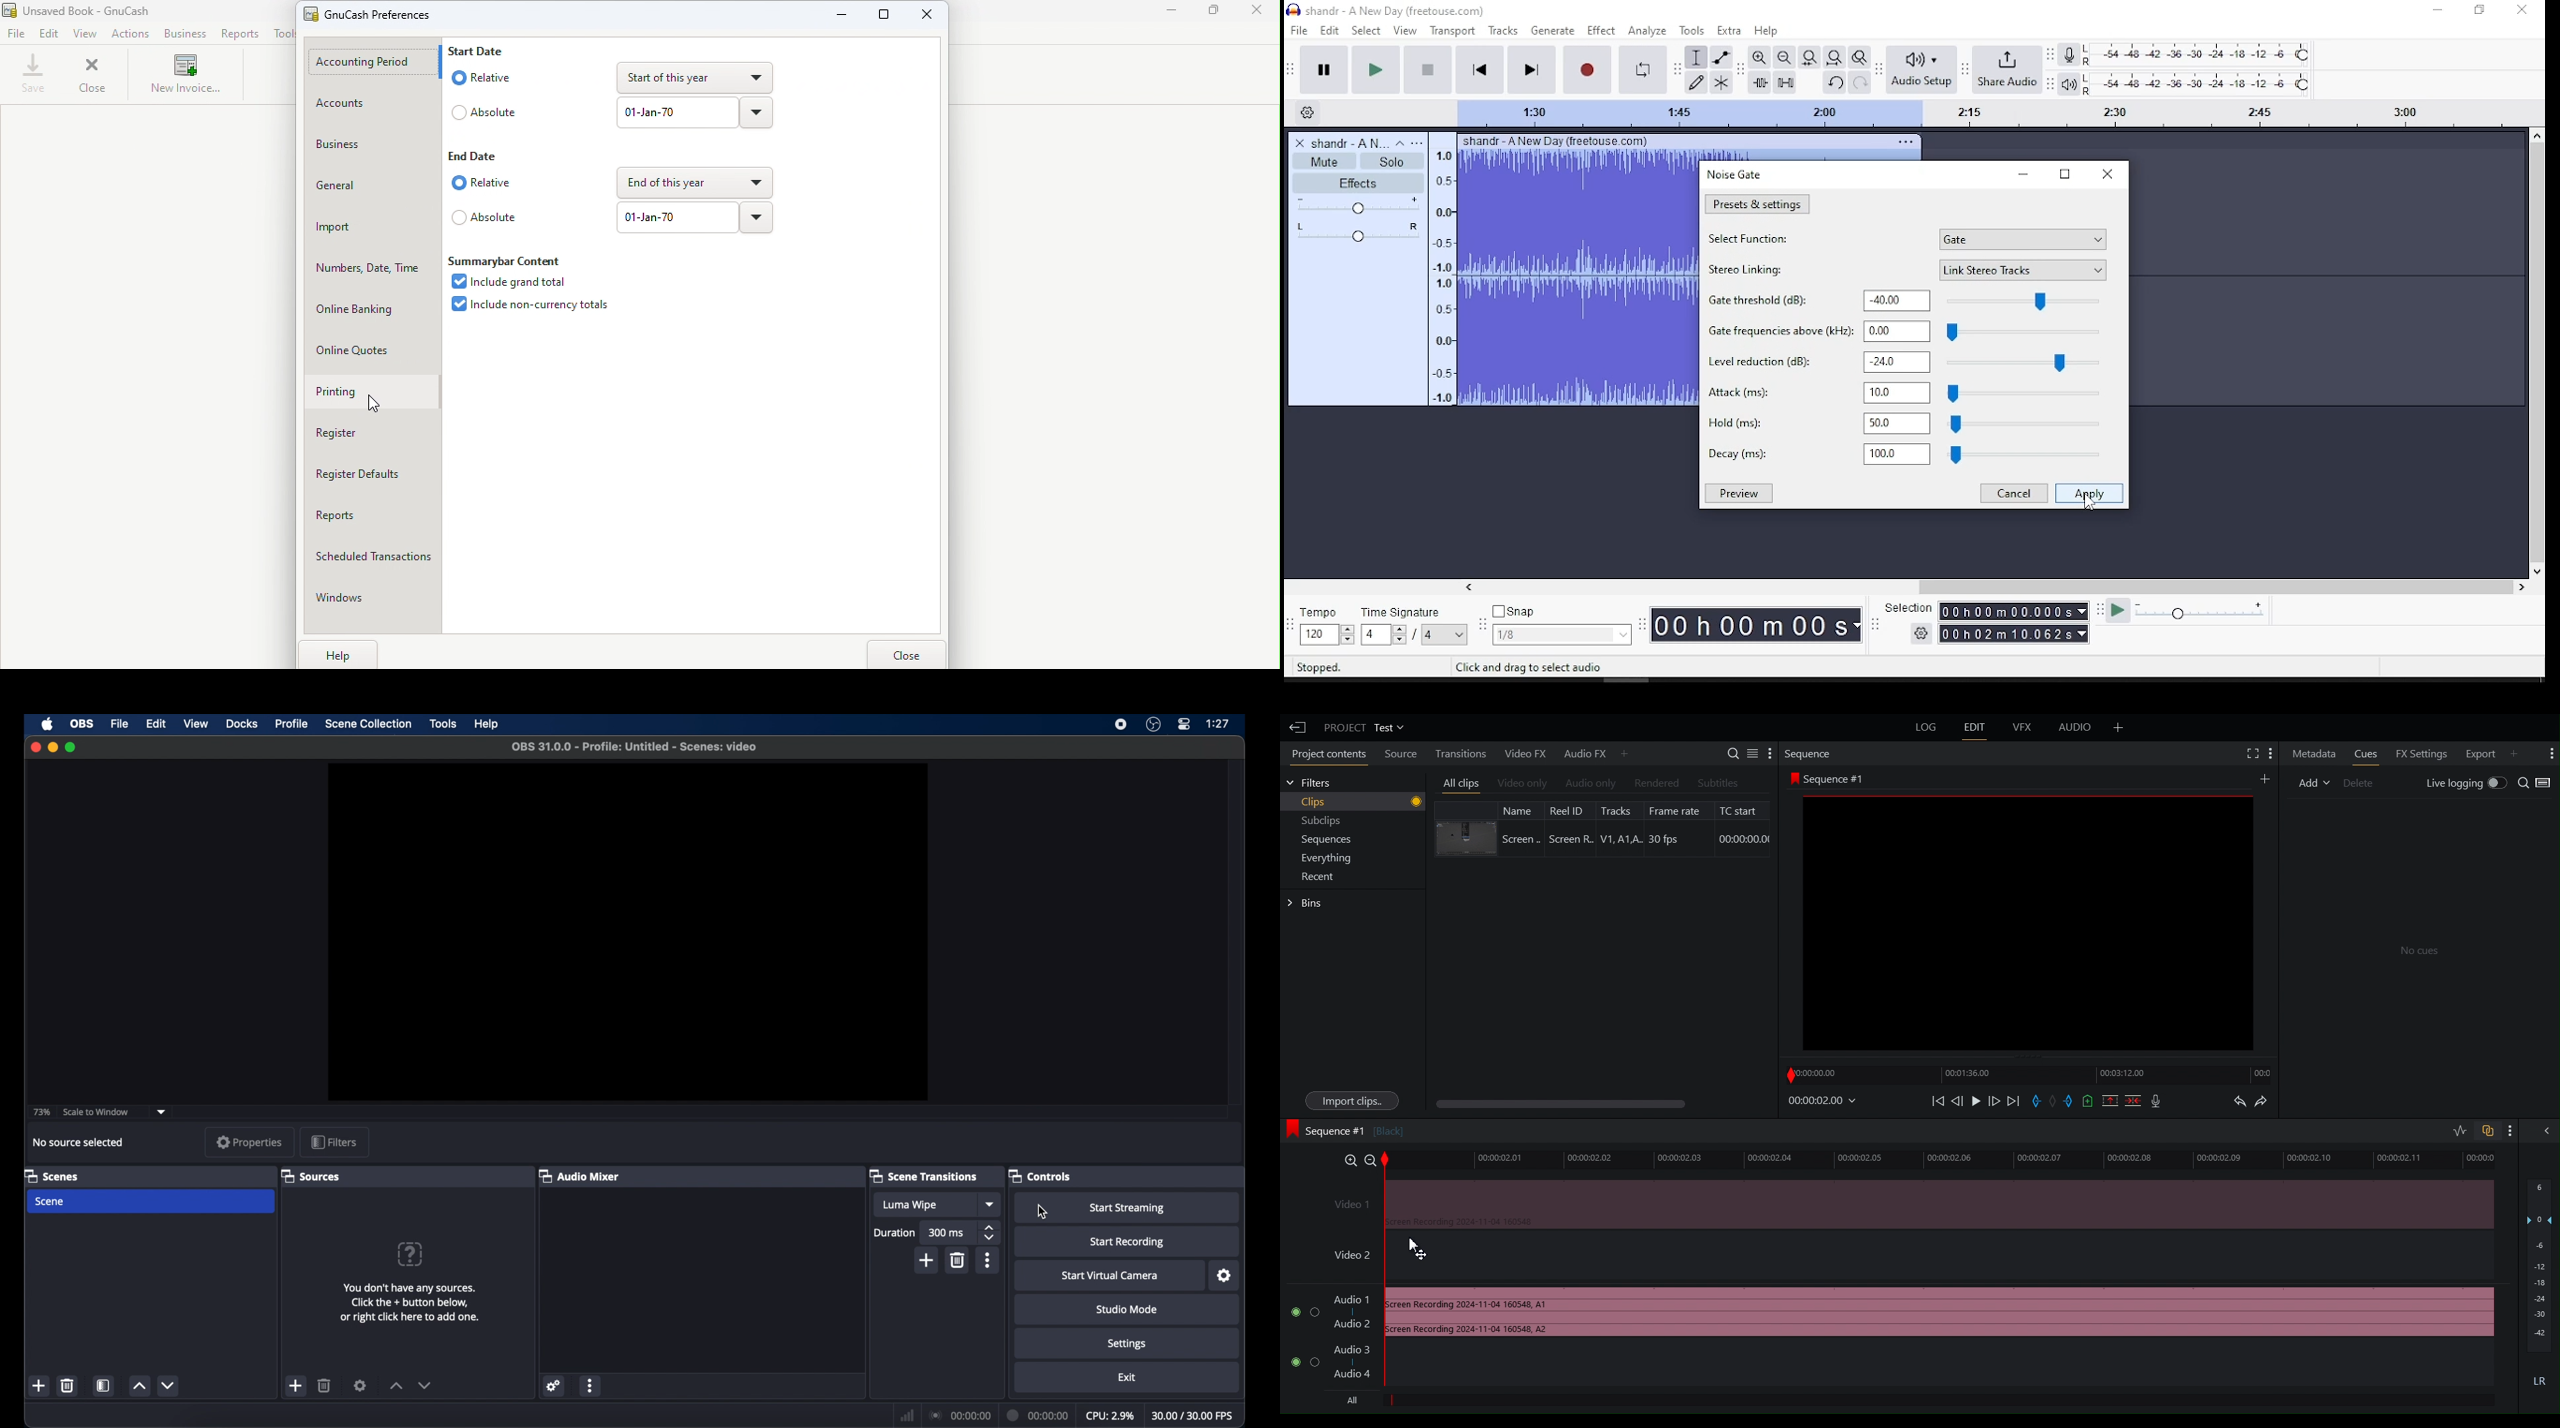 This screenshot has width=2576, height=1428. I want to click on minimize, so click(2437, 10).